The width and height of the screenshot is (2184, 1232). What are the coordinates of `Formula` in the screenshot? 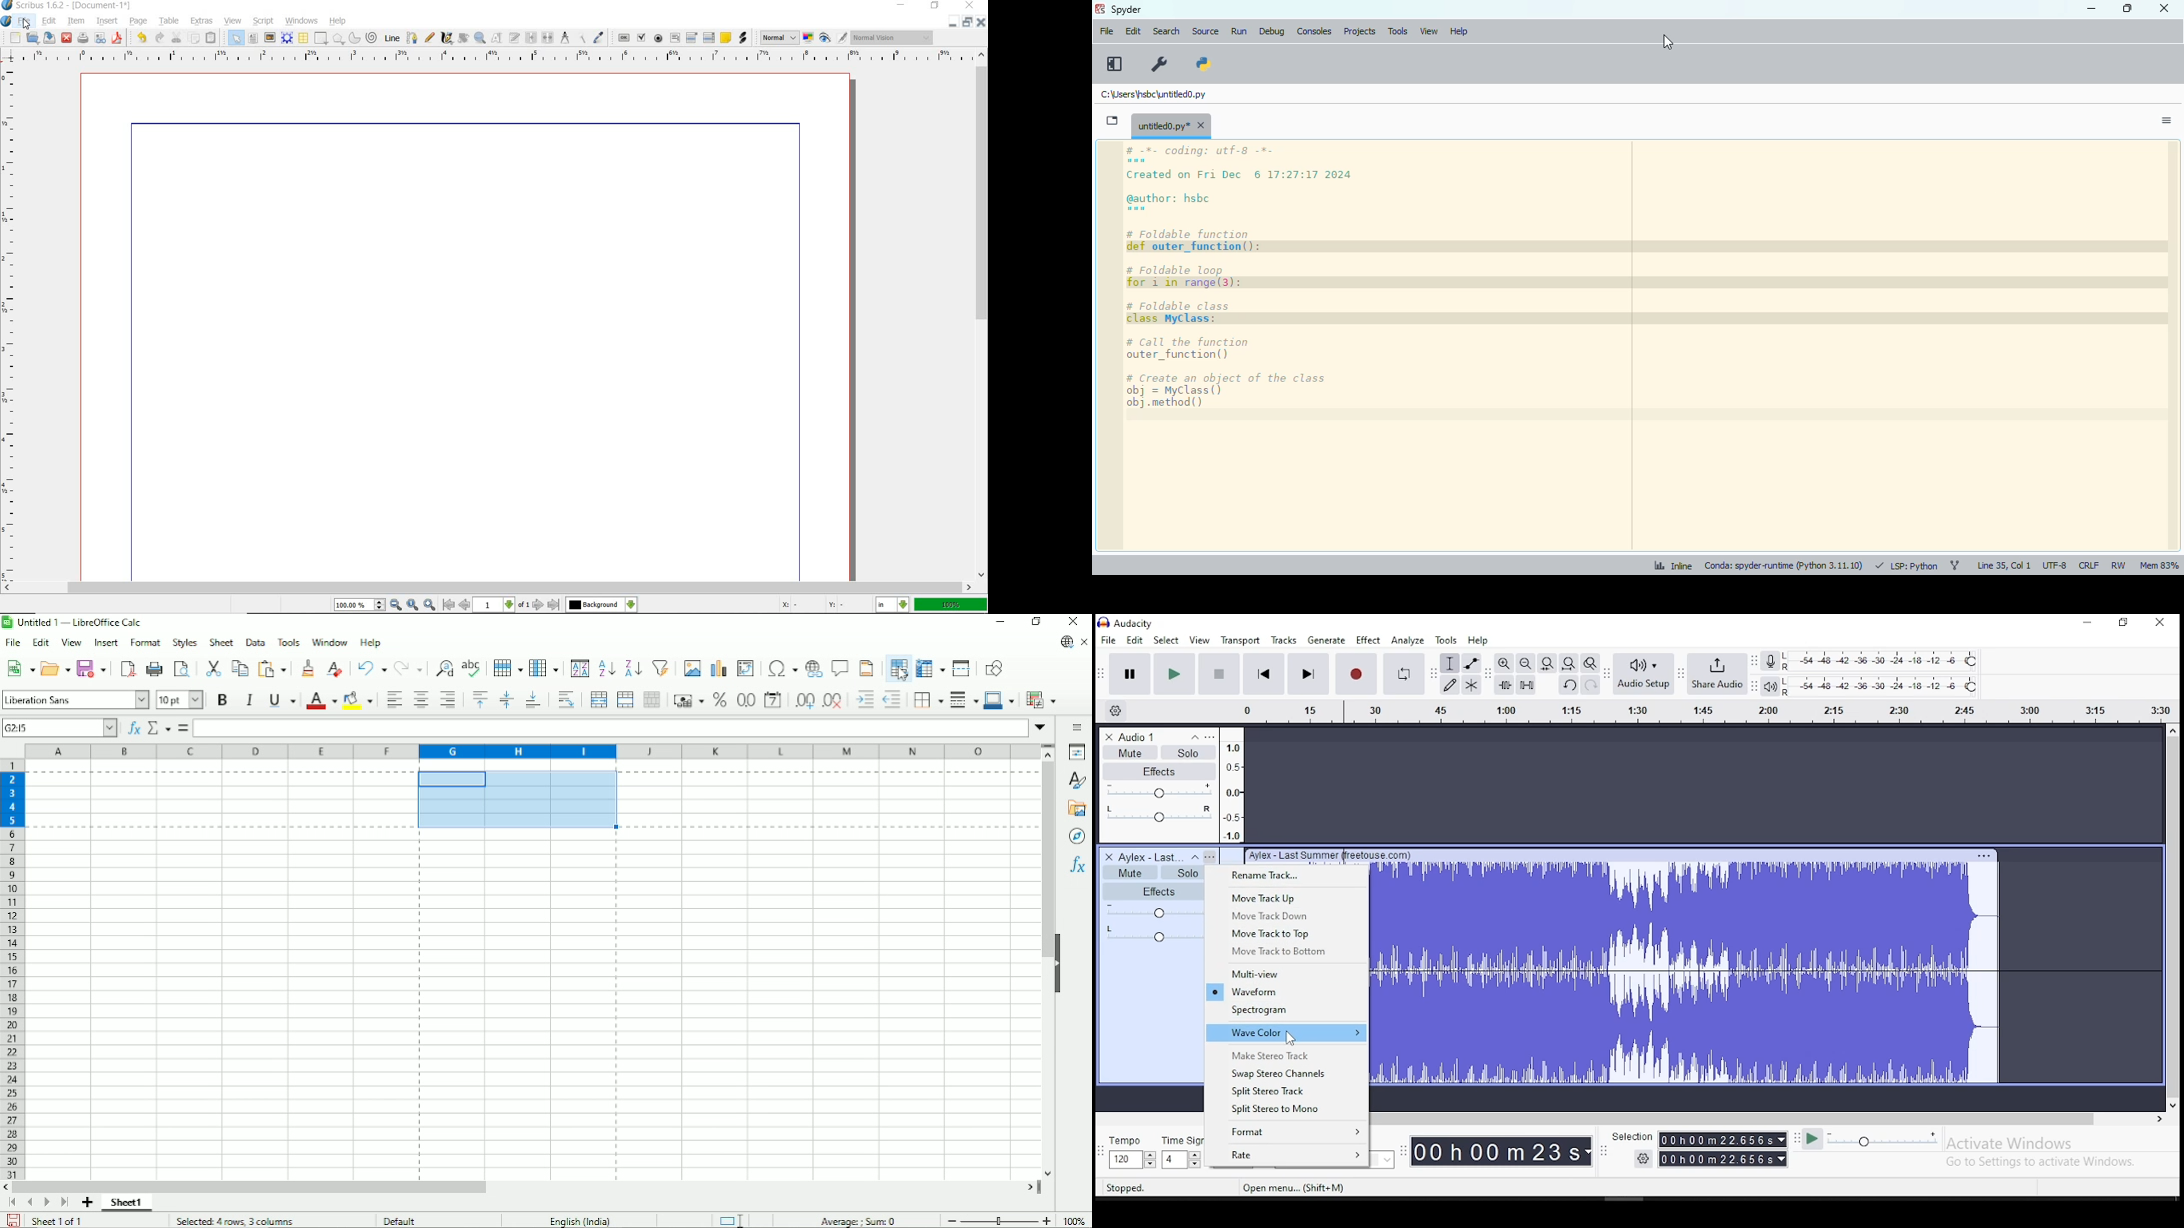 It's located at (183, 728).